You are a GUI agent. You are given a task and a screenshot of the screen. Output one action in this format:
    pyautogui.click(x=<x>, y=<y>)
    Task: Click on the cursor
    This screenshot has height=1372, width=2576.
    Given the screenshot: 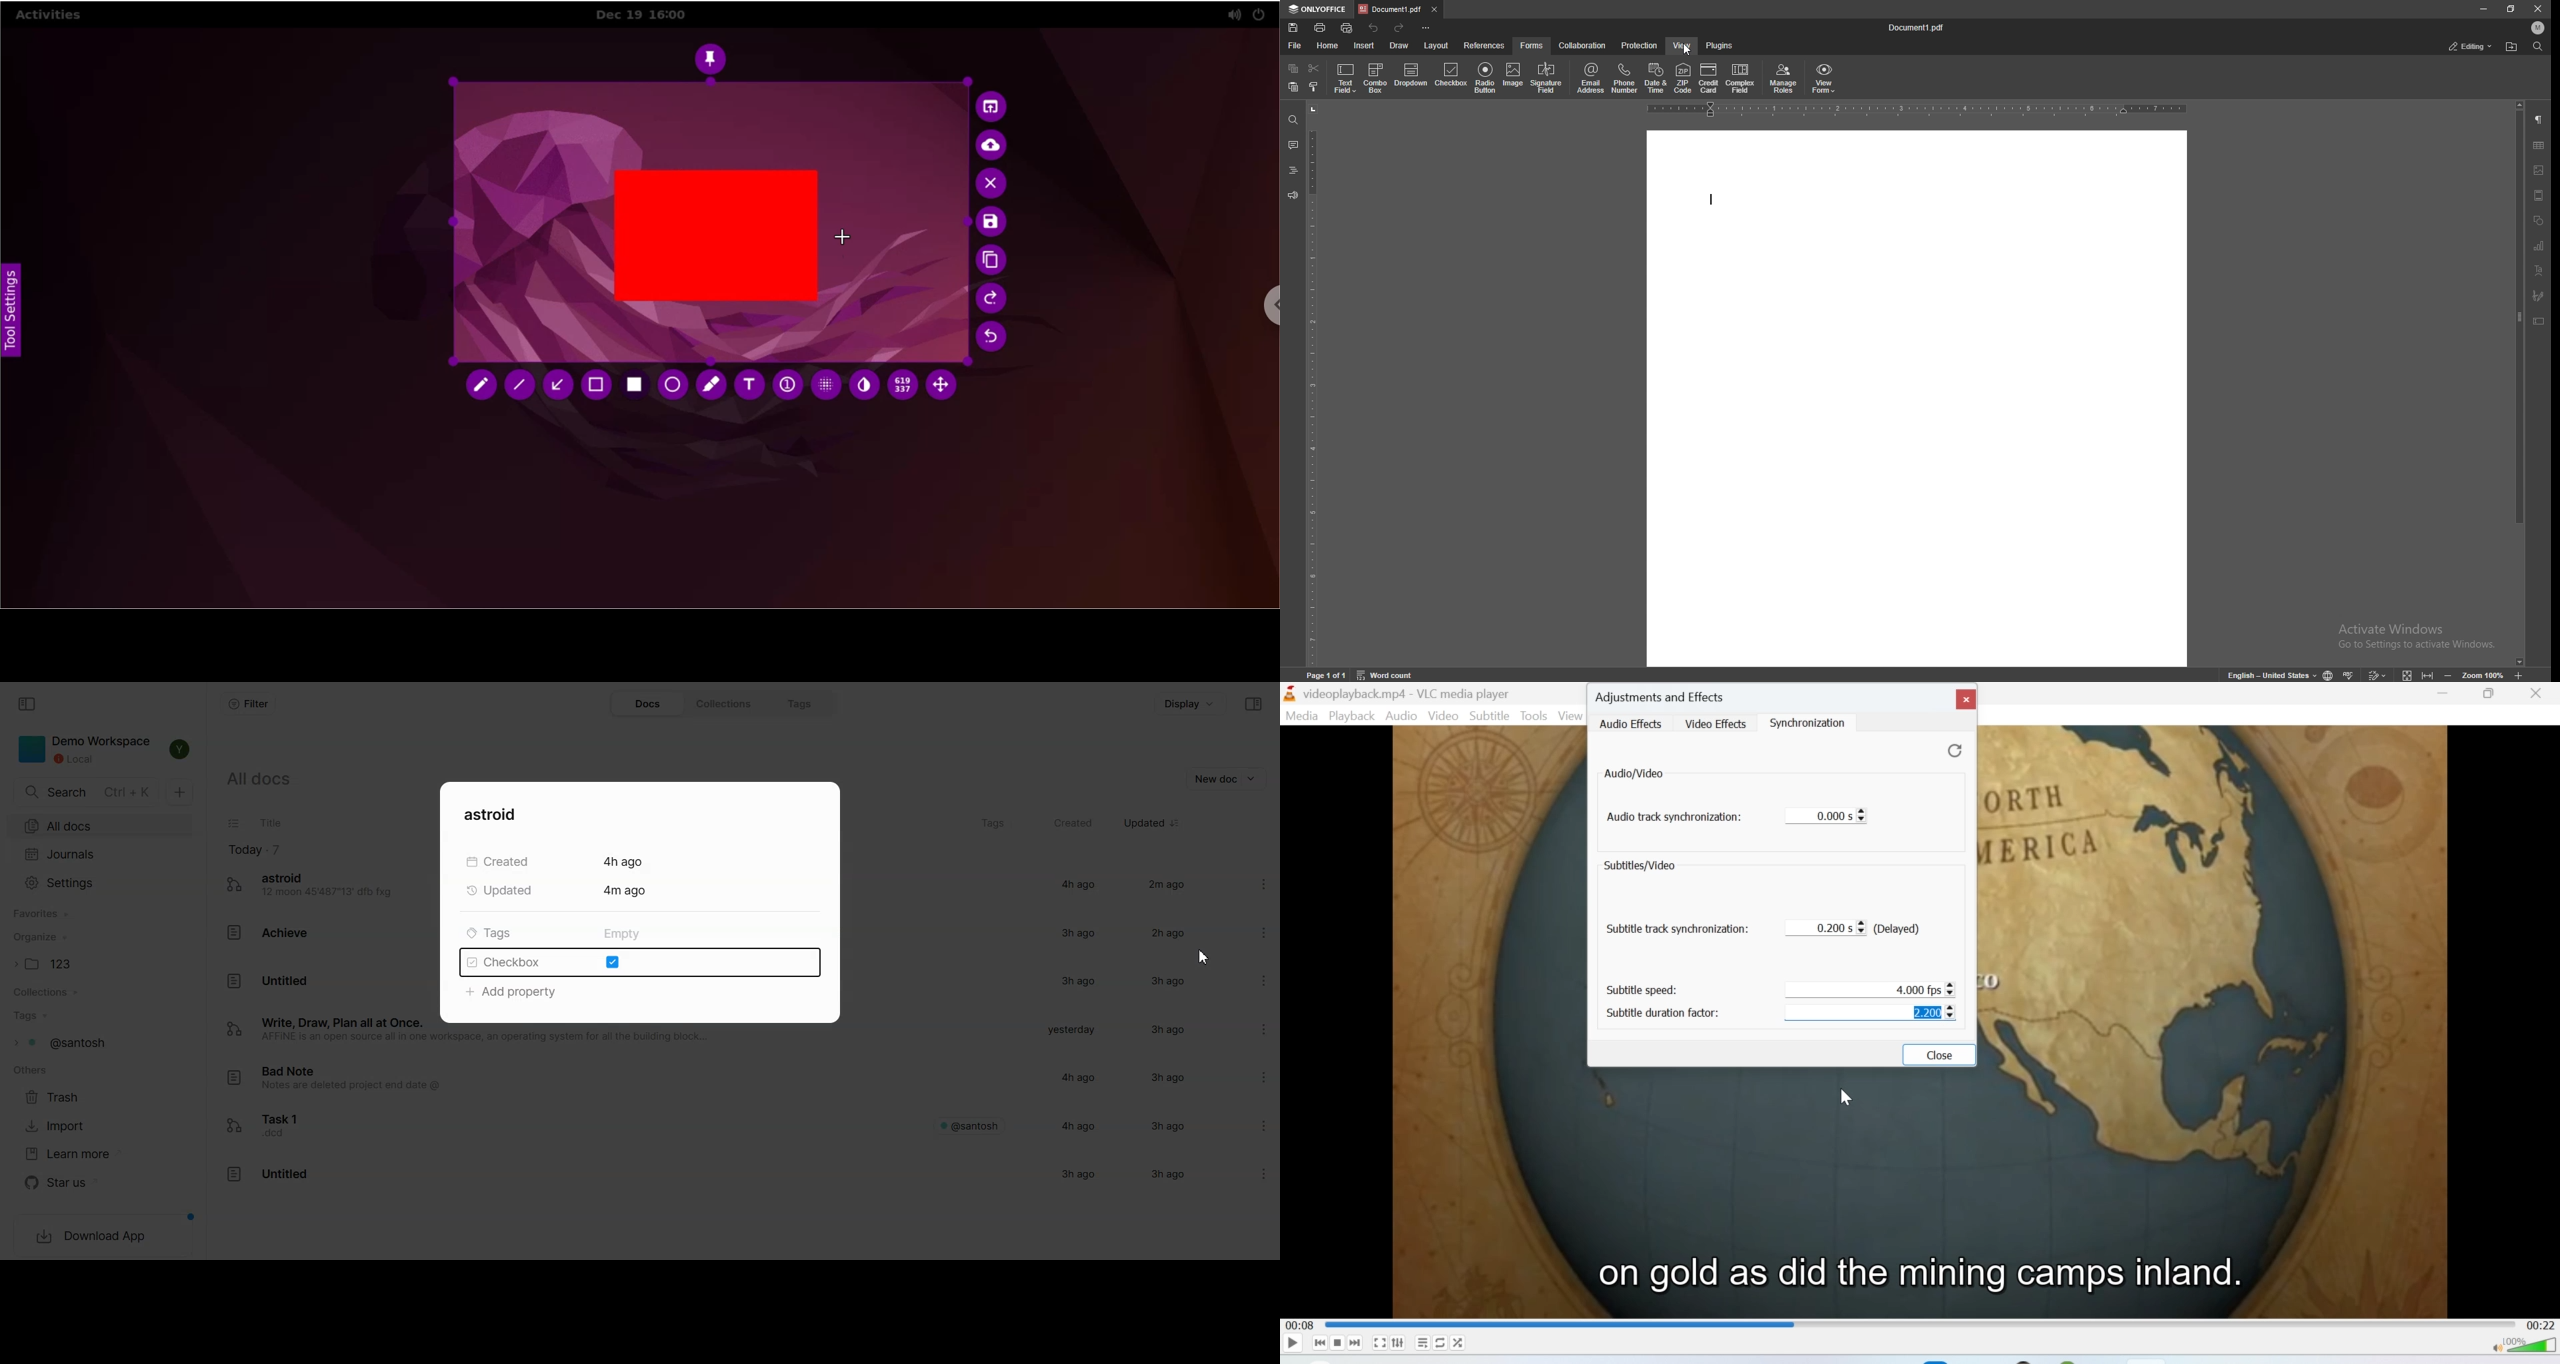 What is the action you would take?
    pyautogui.click(x=1686, y=50)
    